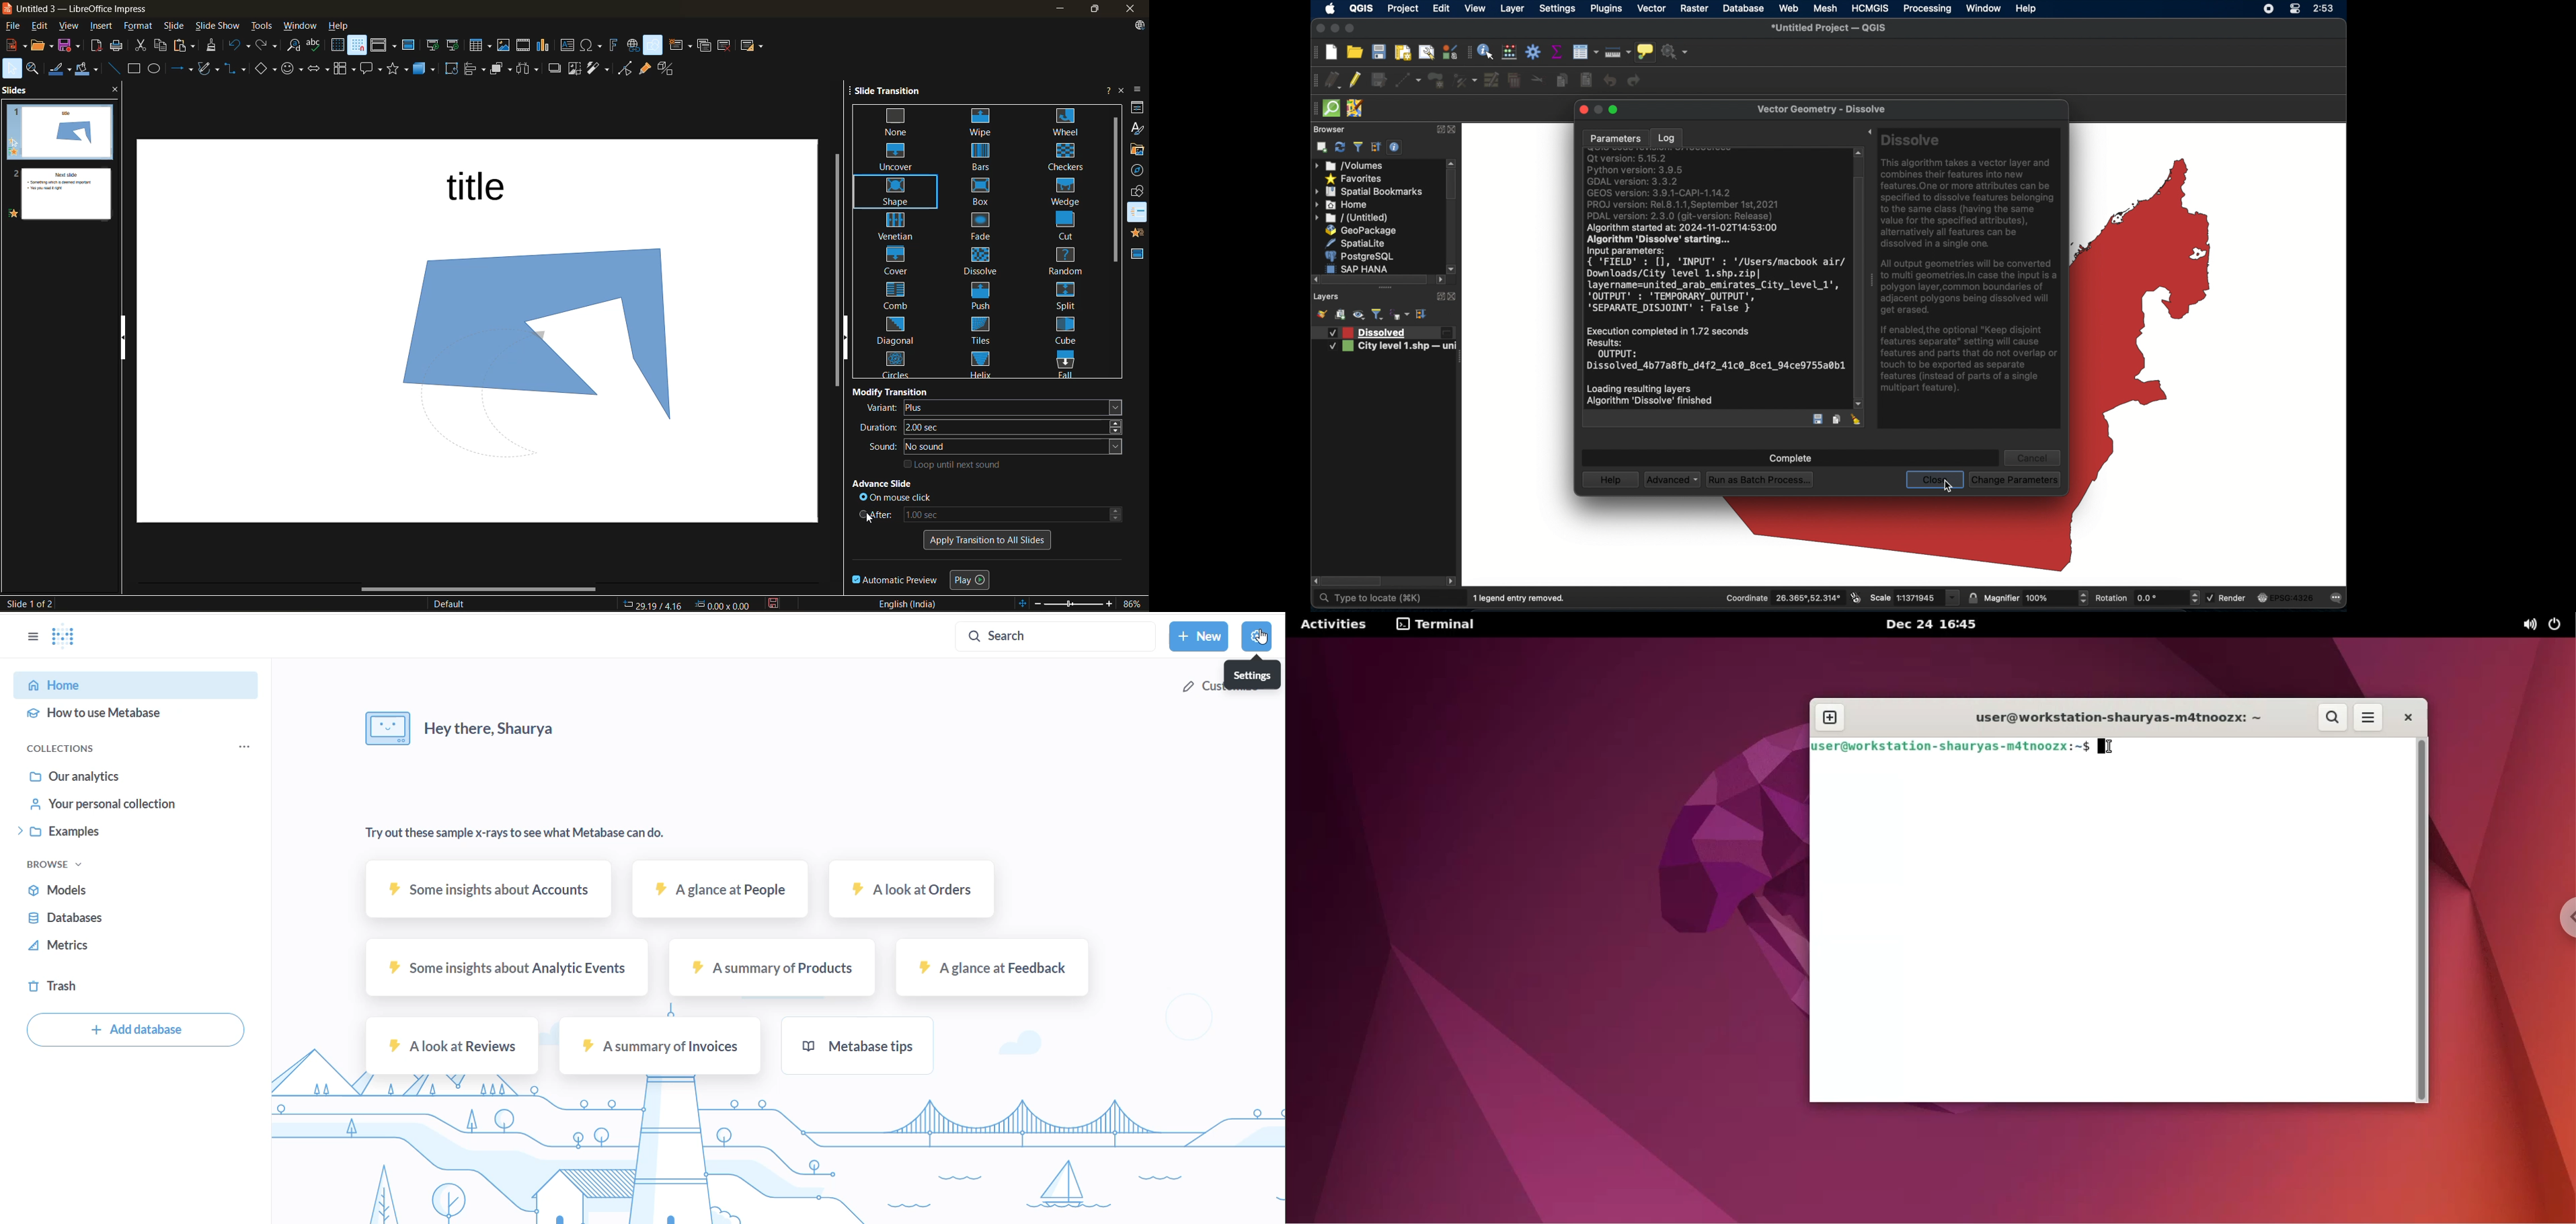 This screenshot has width=2576, height=1232. Describe the element at coordinates (2325, 9) in the screenshot. I see `time` at that location.